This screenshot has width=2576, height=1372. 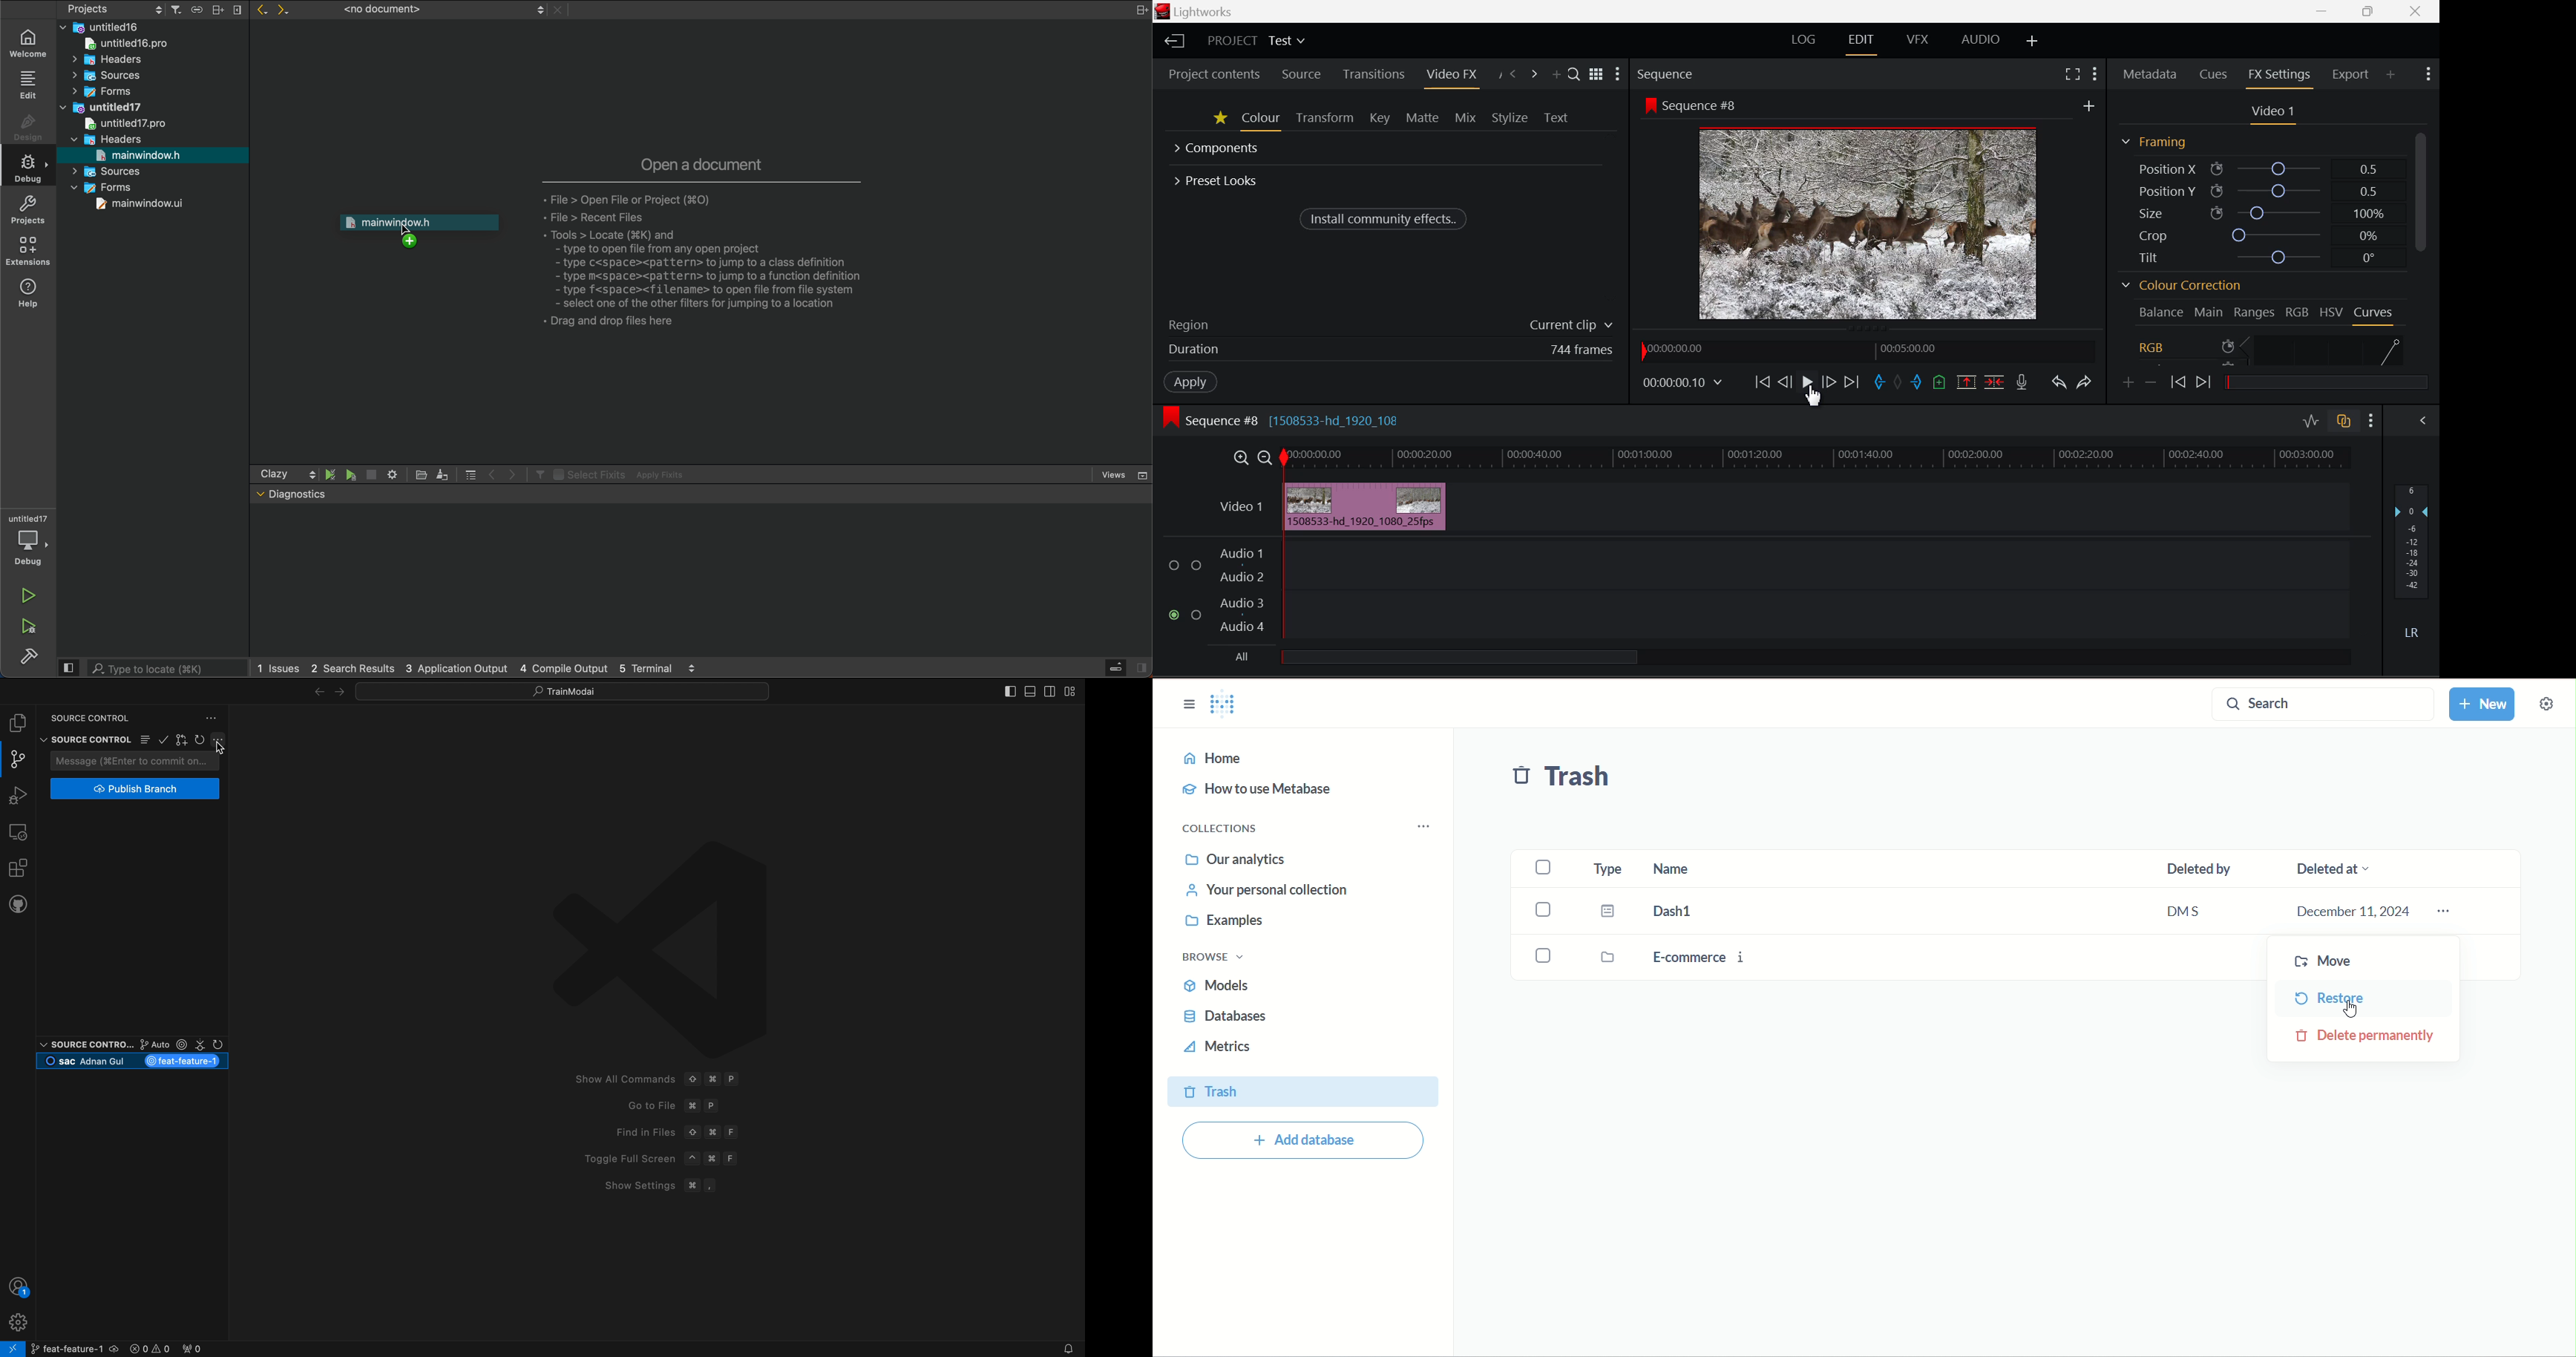 What do you see at coordinates (274, 474) in the screenshot?
I see `Clazy` at bounding box center [274, 474].